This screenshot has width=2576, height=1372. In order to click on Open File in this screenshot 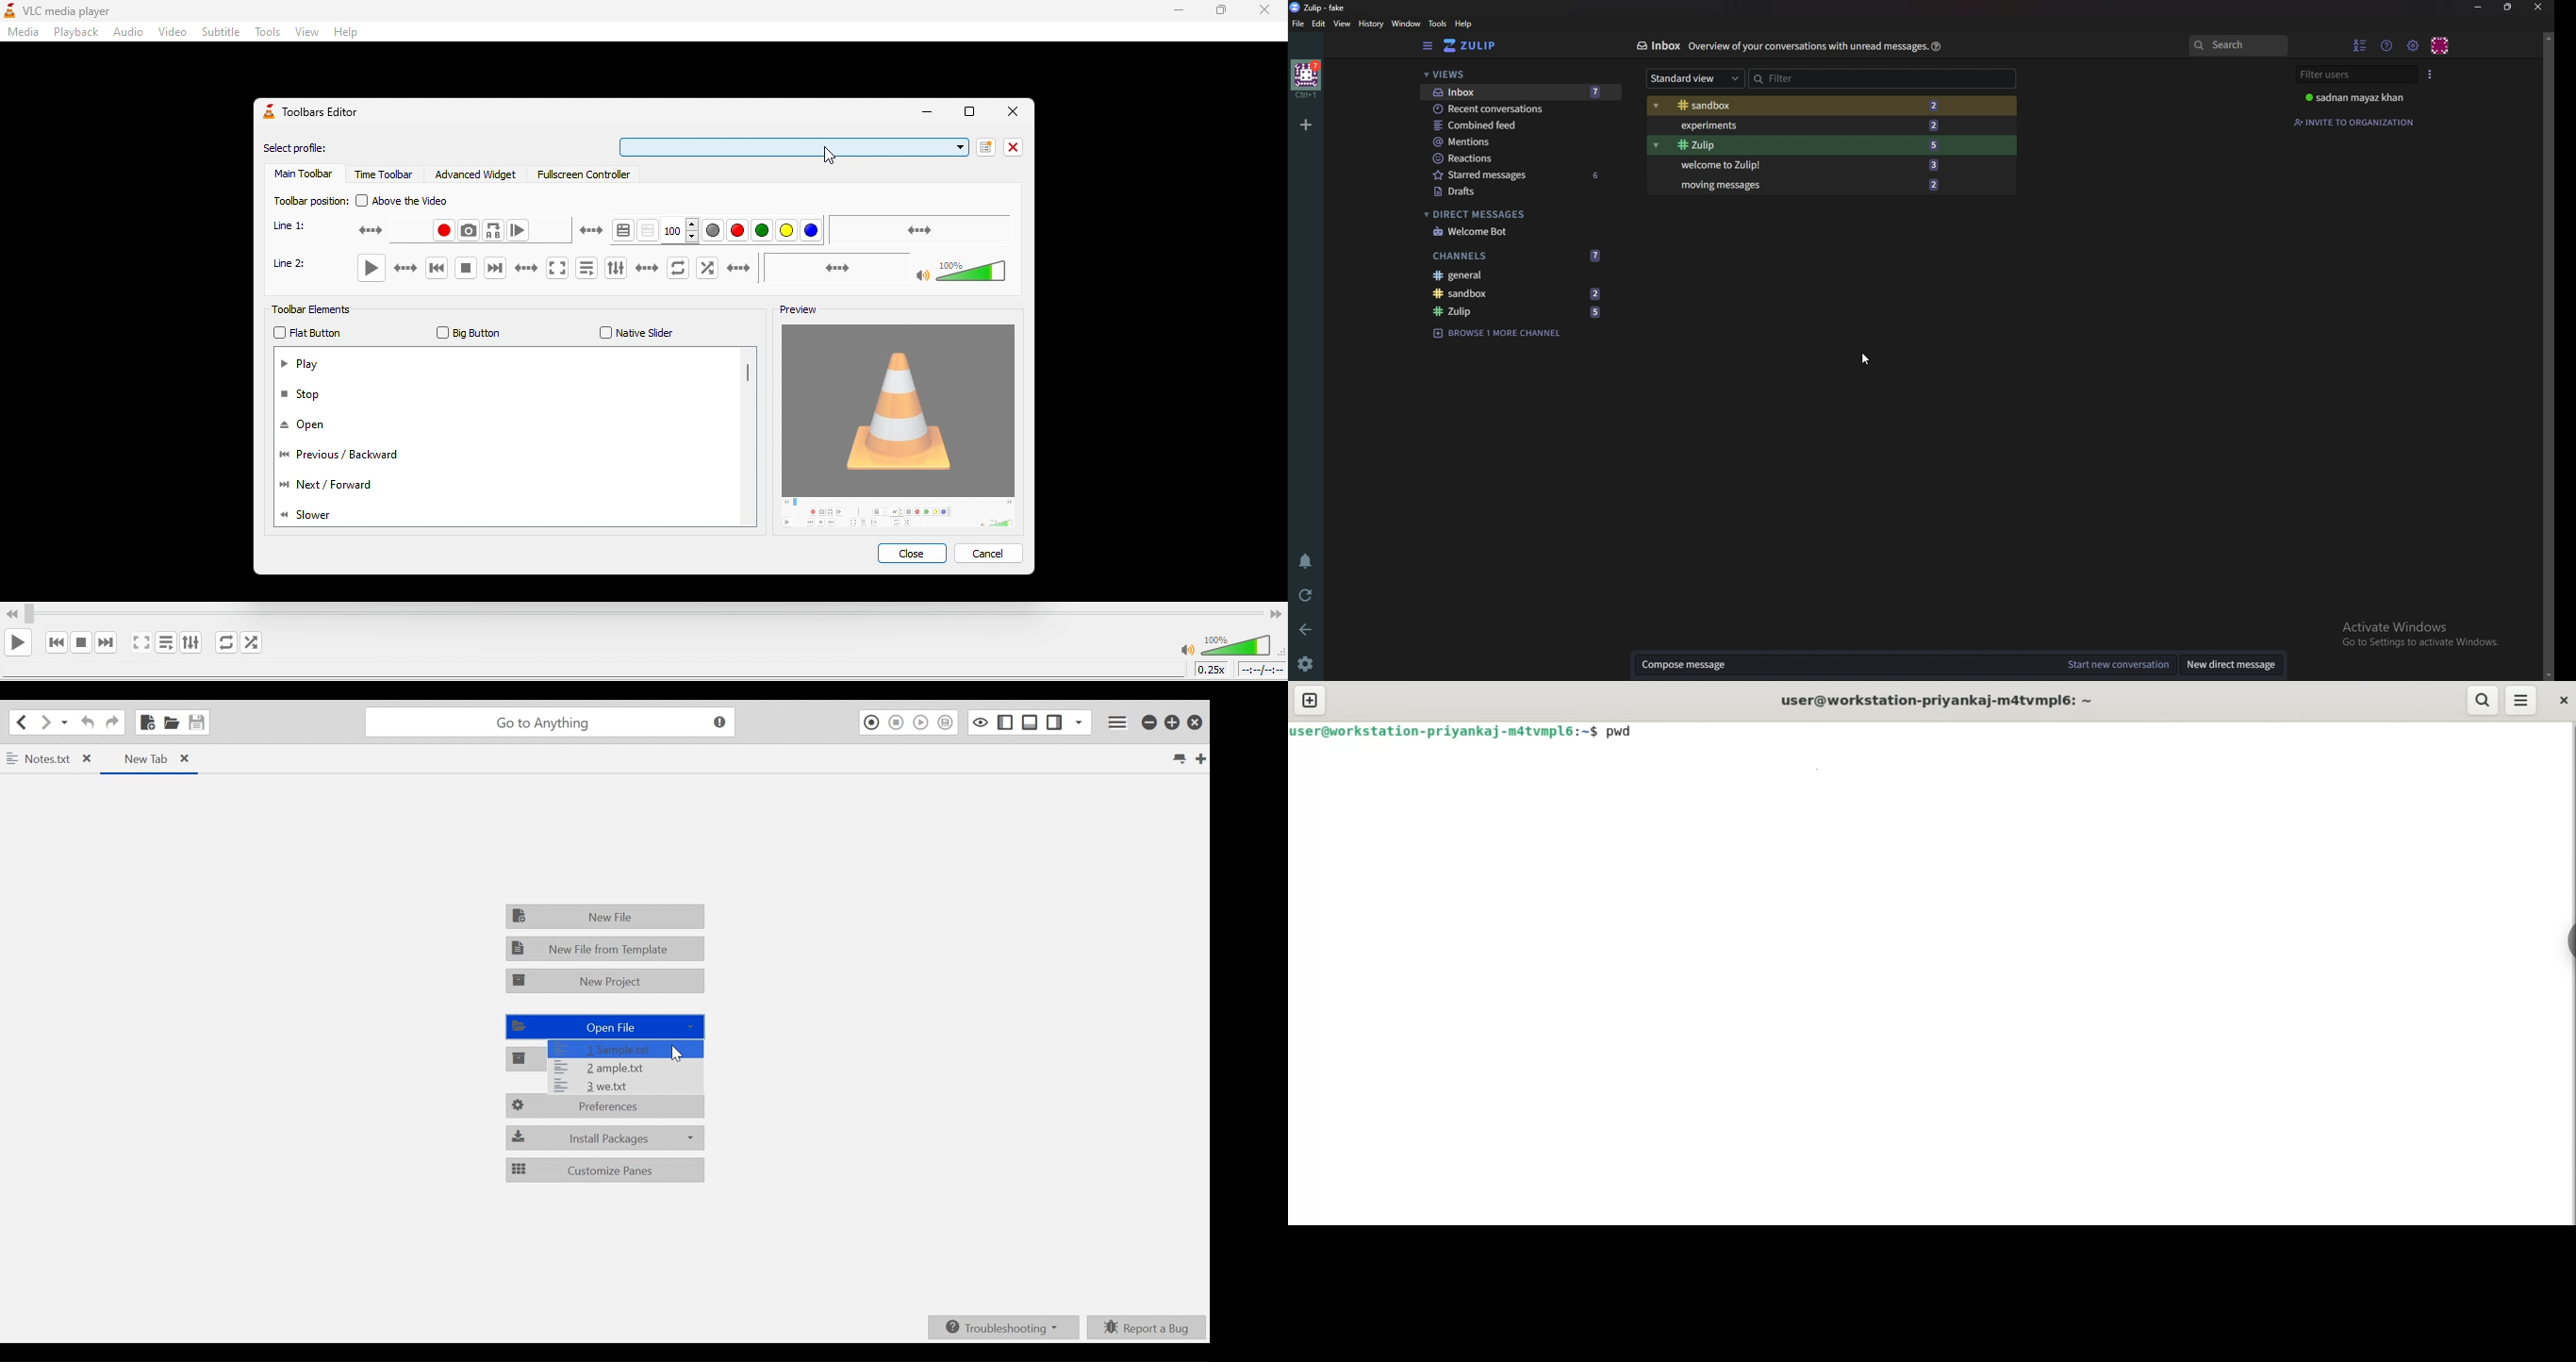, I will do `click(171, 722)`.